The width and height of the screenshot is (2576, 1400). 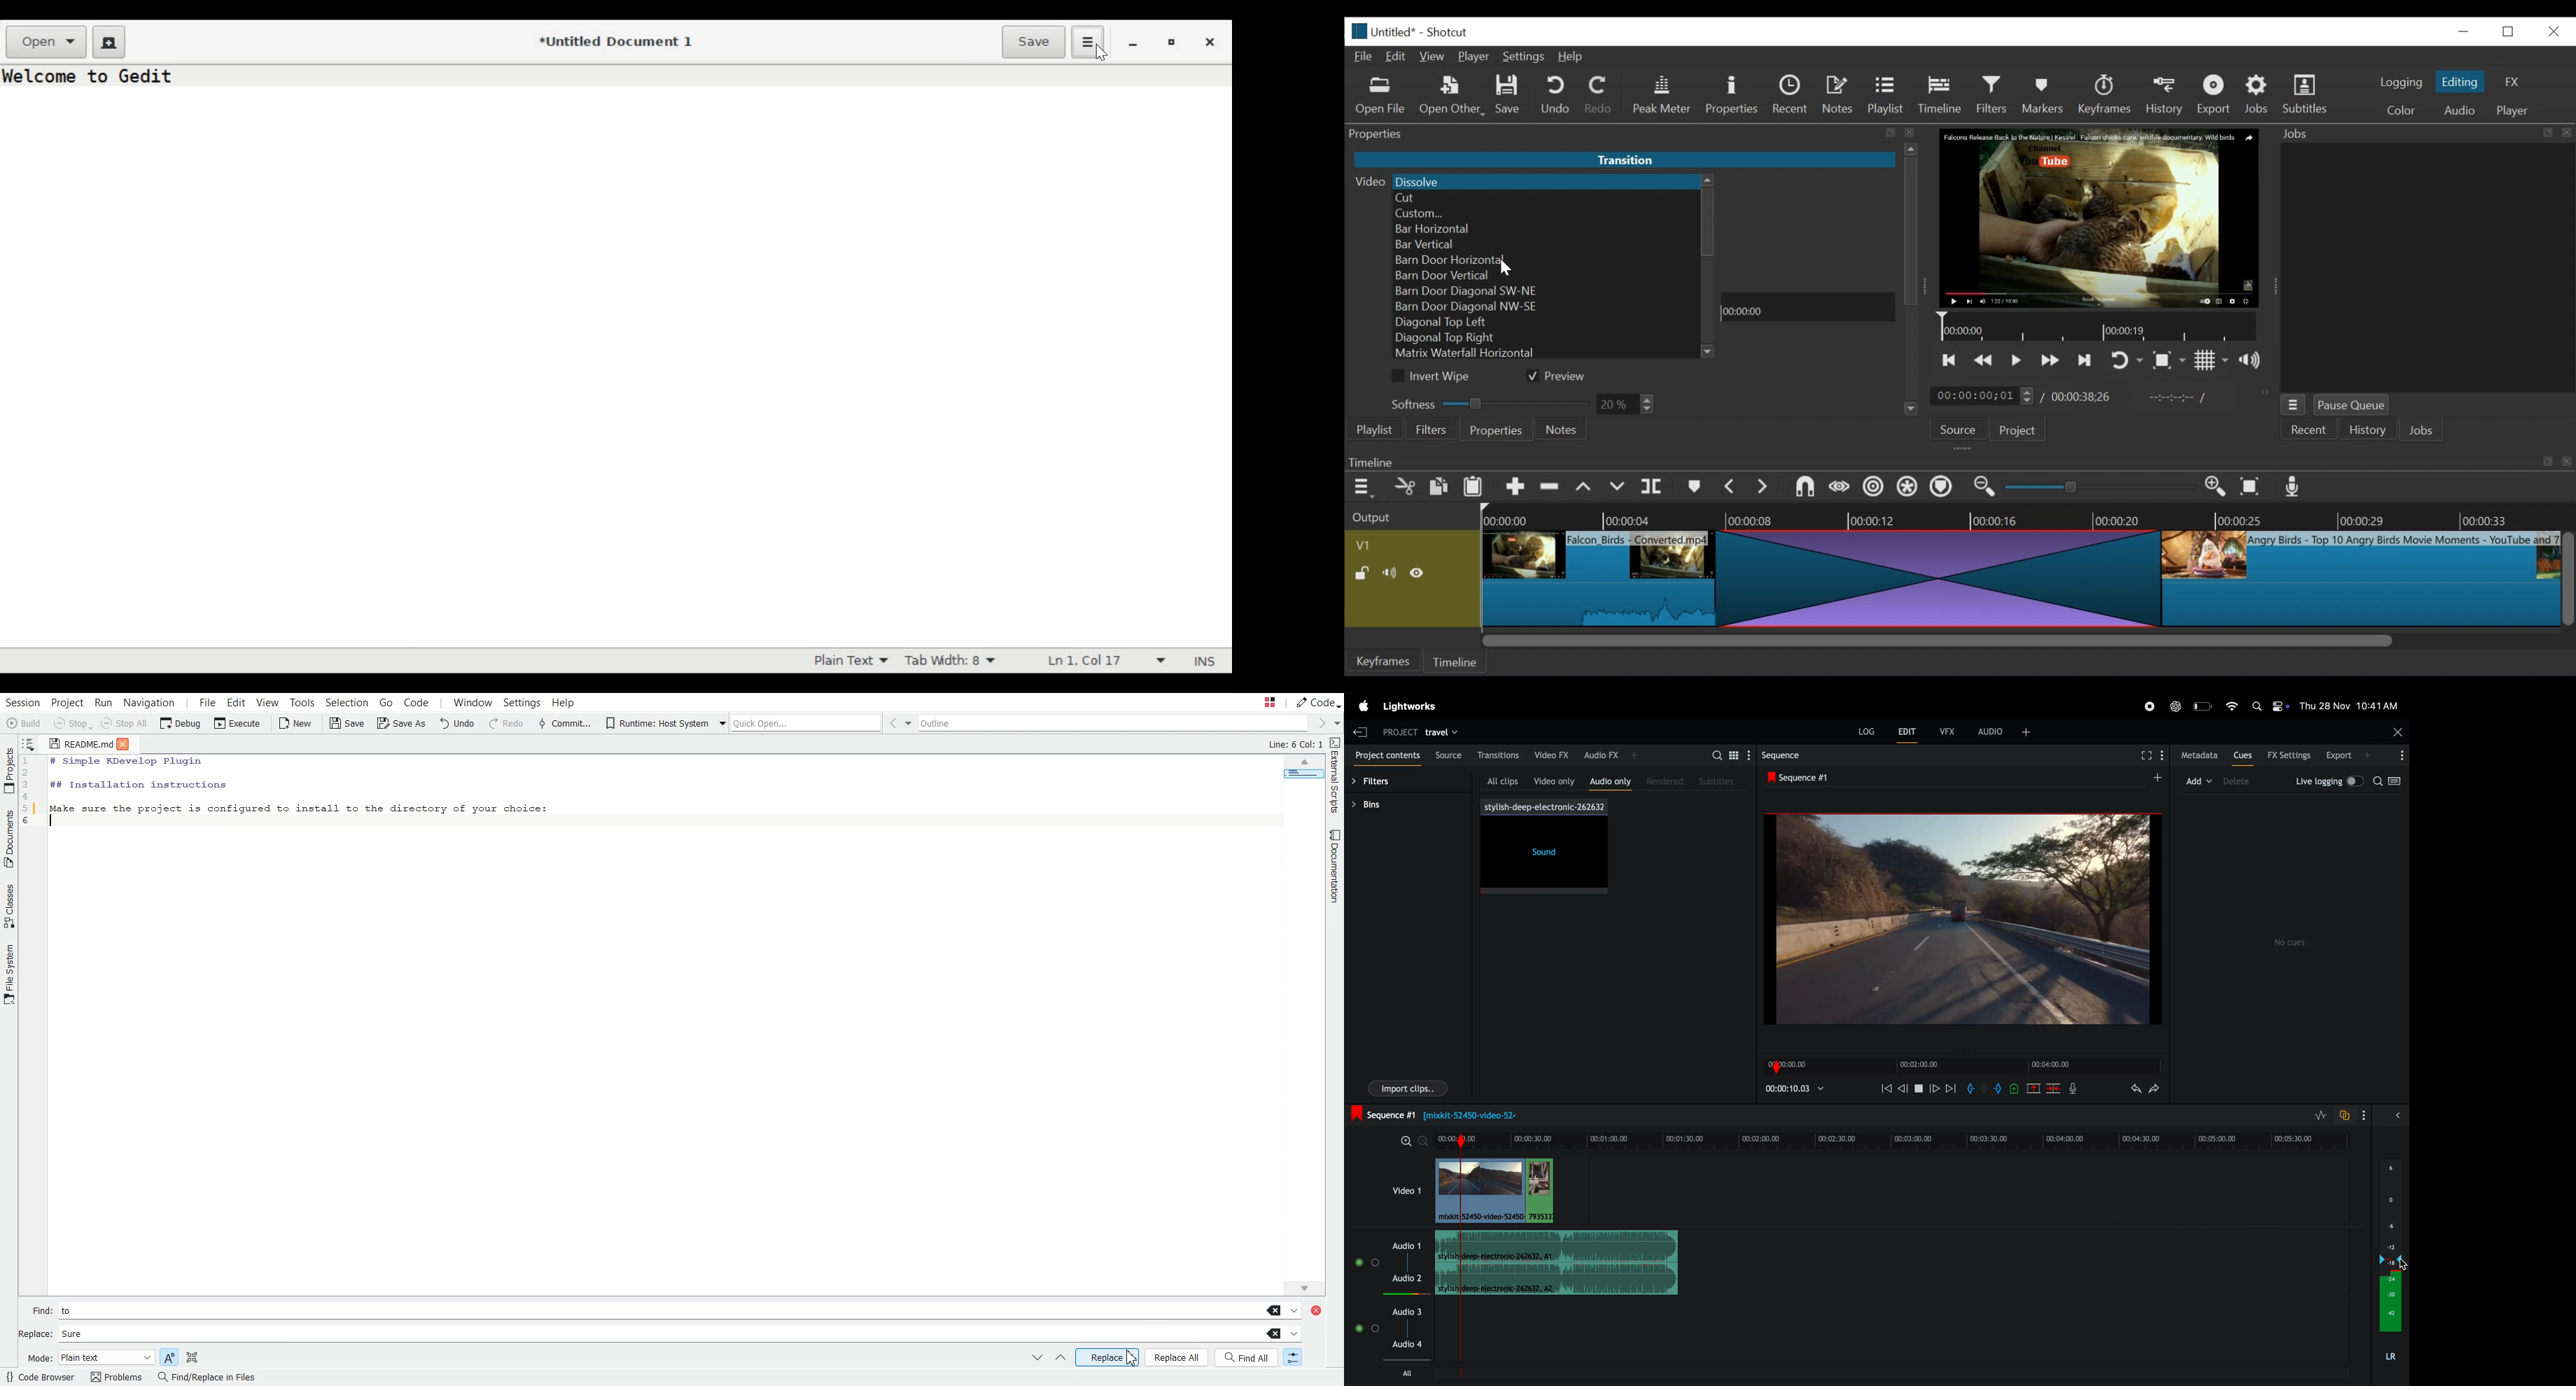 I want to click on Cut, so click(x=1545, y=199).